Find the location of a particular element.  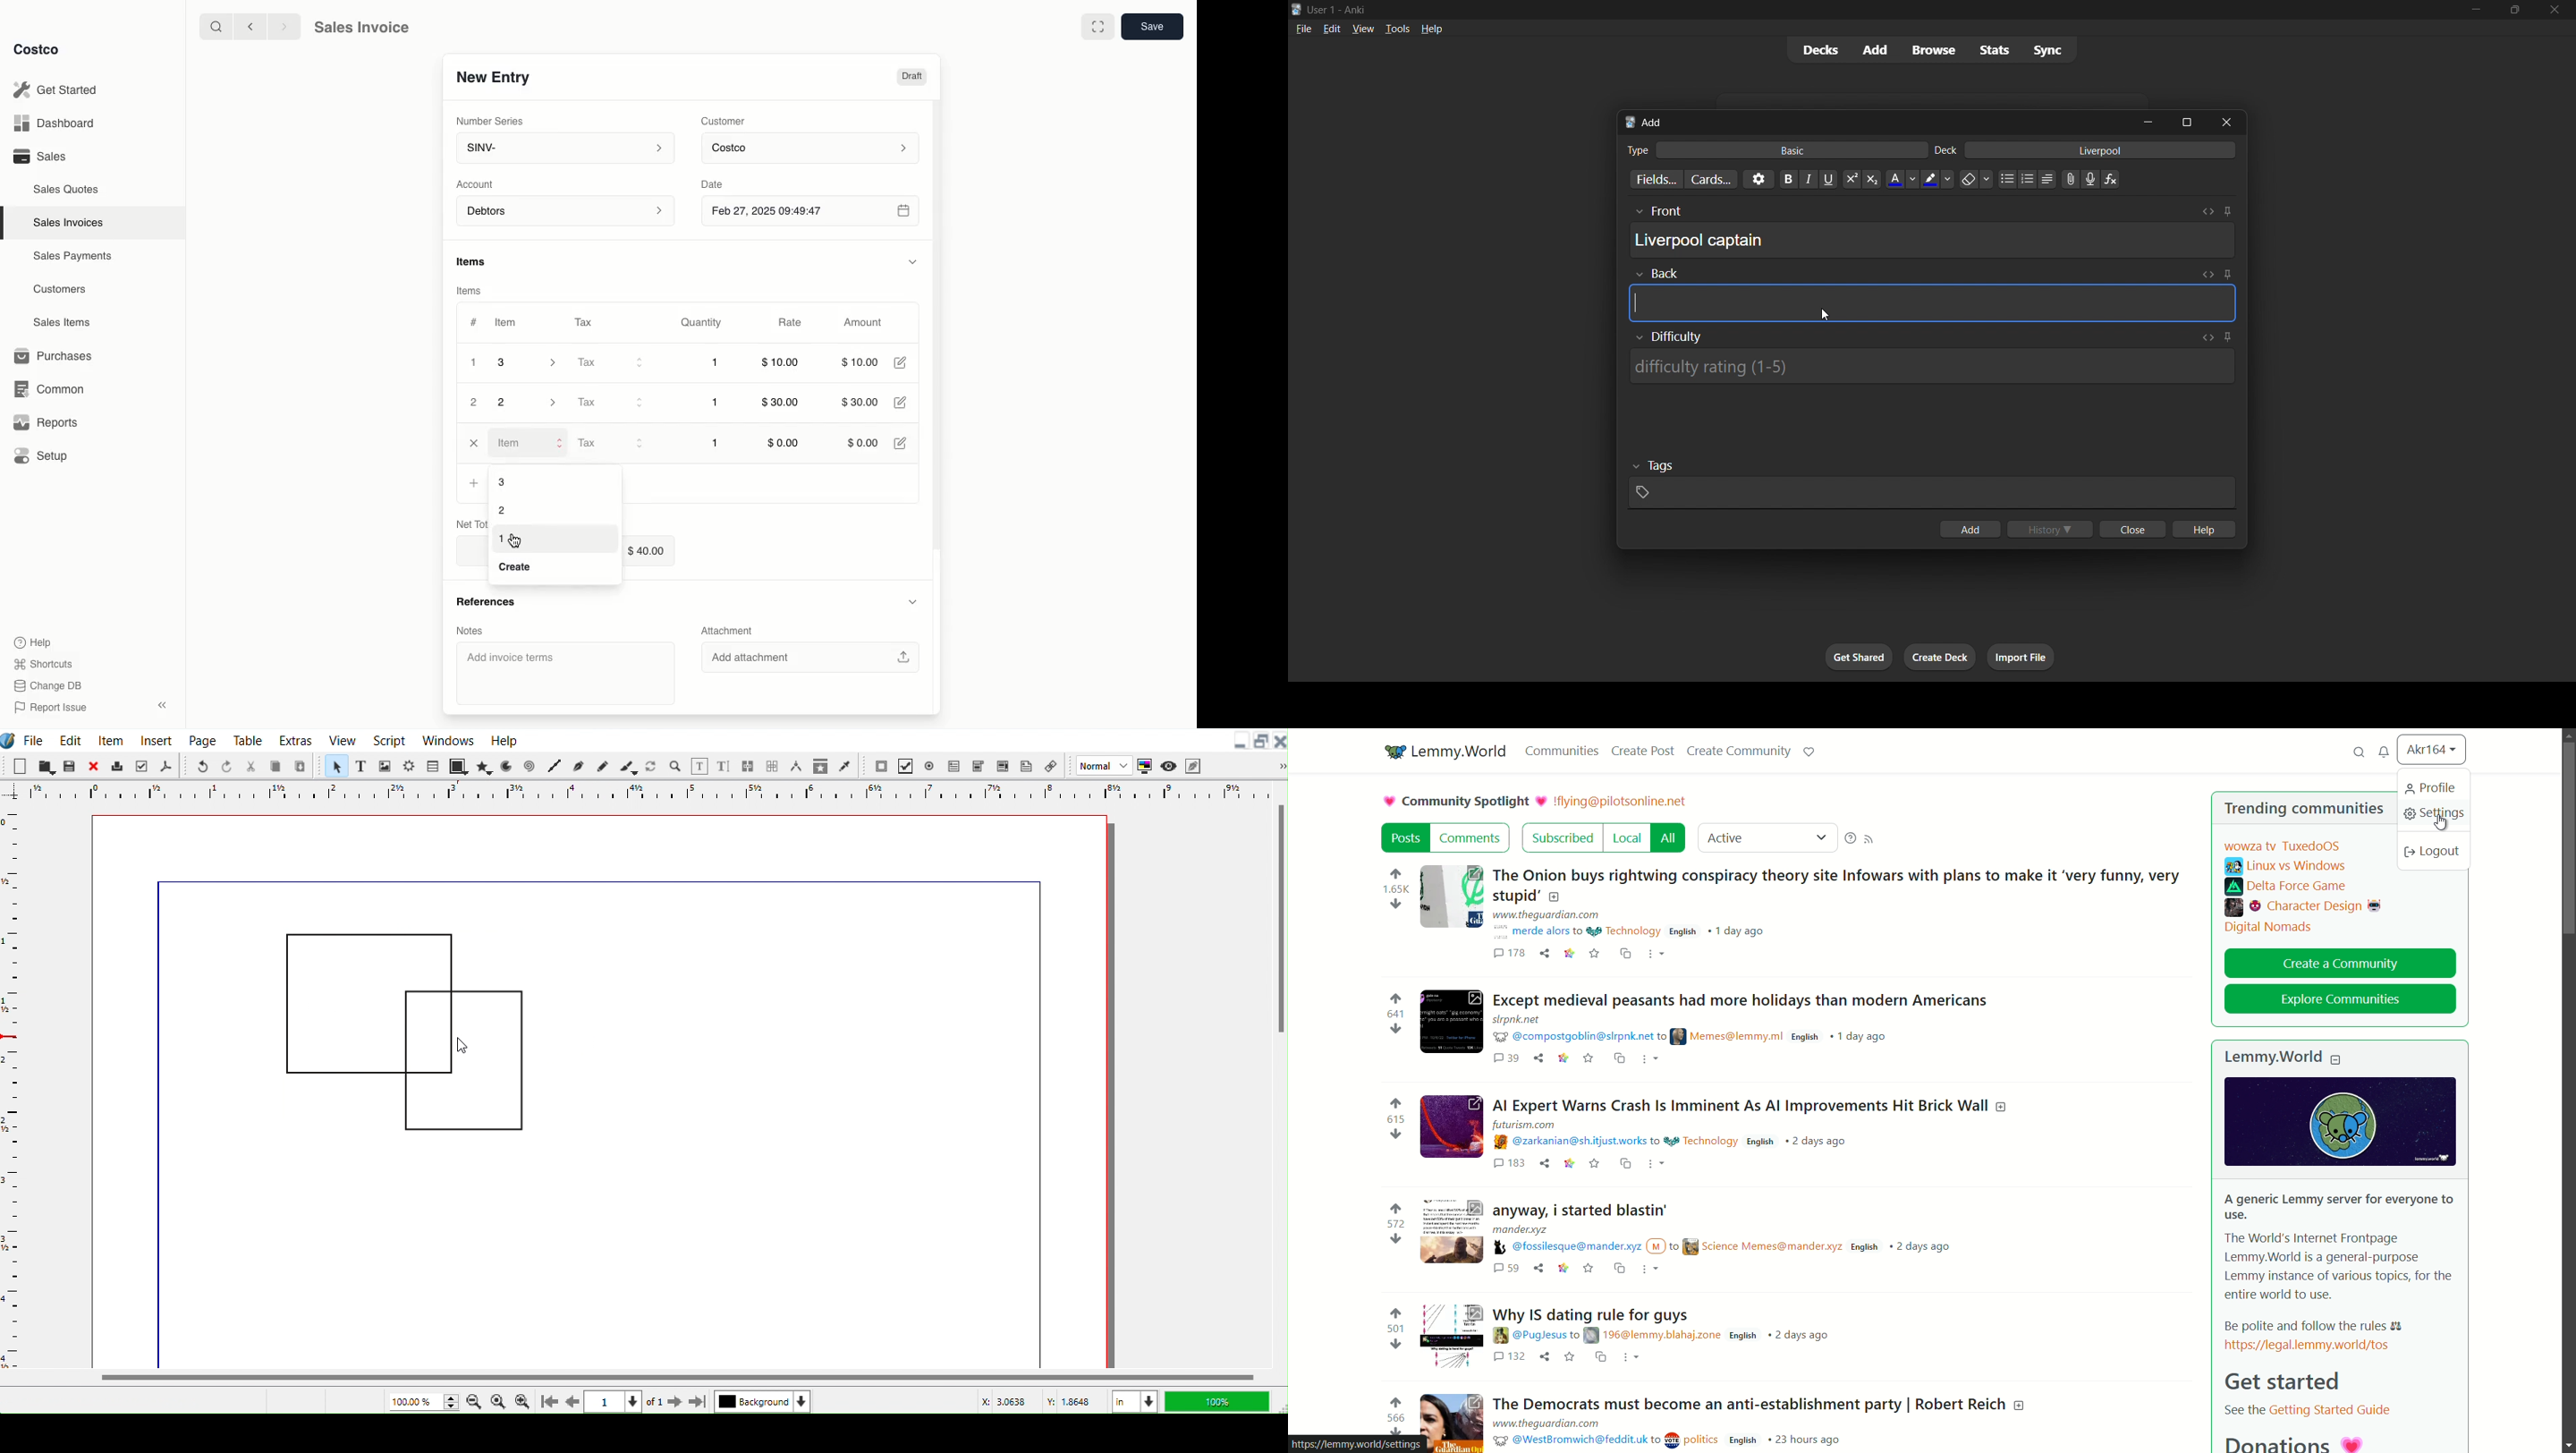

save is located at coordinates (1586, 1268).